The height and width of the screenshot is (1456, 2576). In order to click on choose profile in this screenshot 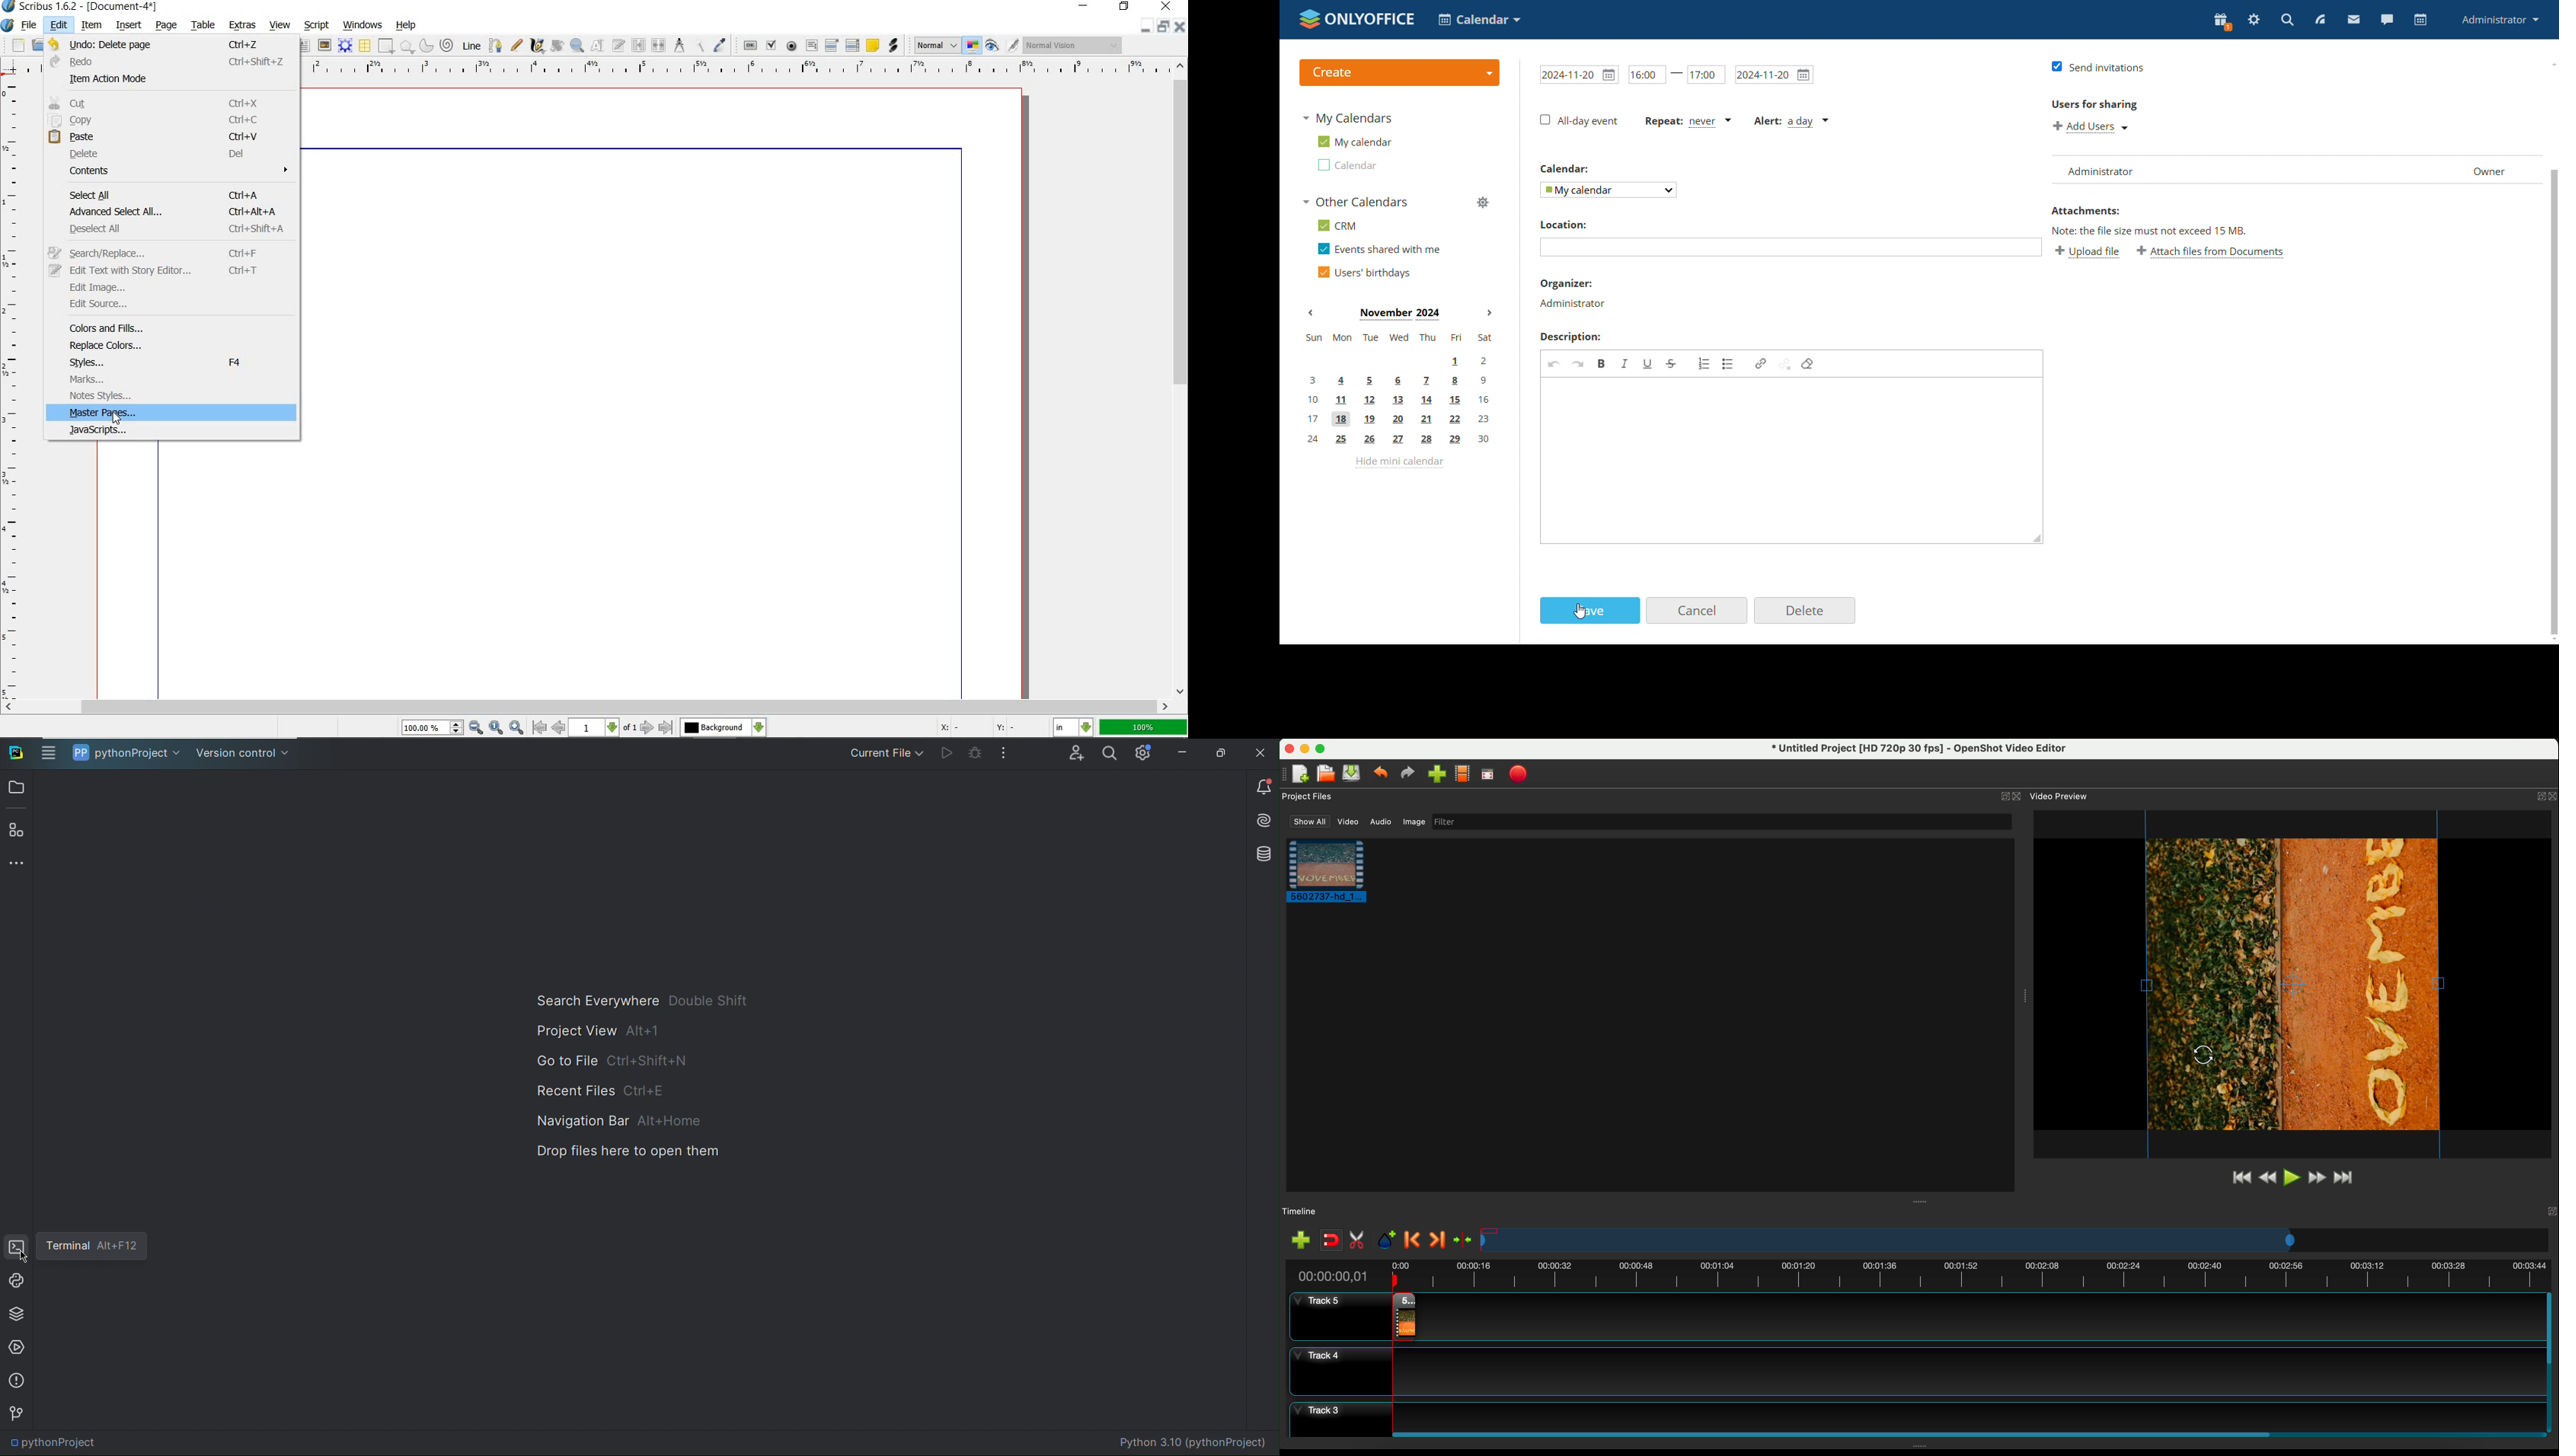, I will do `click(1462, 773)`.